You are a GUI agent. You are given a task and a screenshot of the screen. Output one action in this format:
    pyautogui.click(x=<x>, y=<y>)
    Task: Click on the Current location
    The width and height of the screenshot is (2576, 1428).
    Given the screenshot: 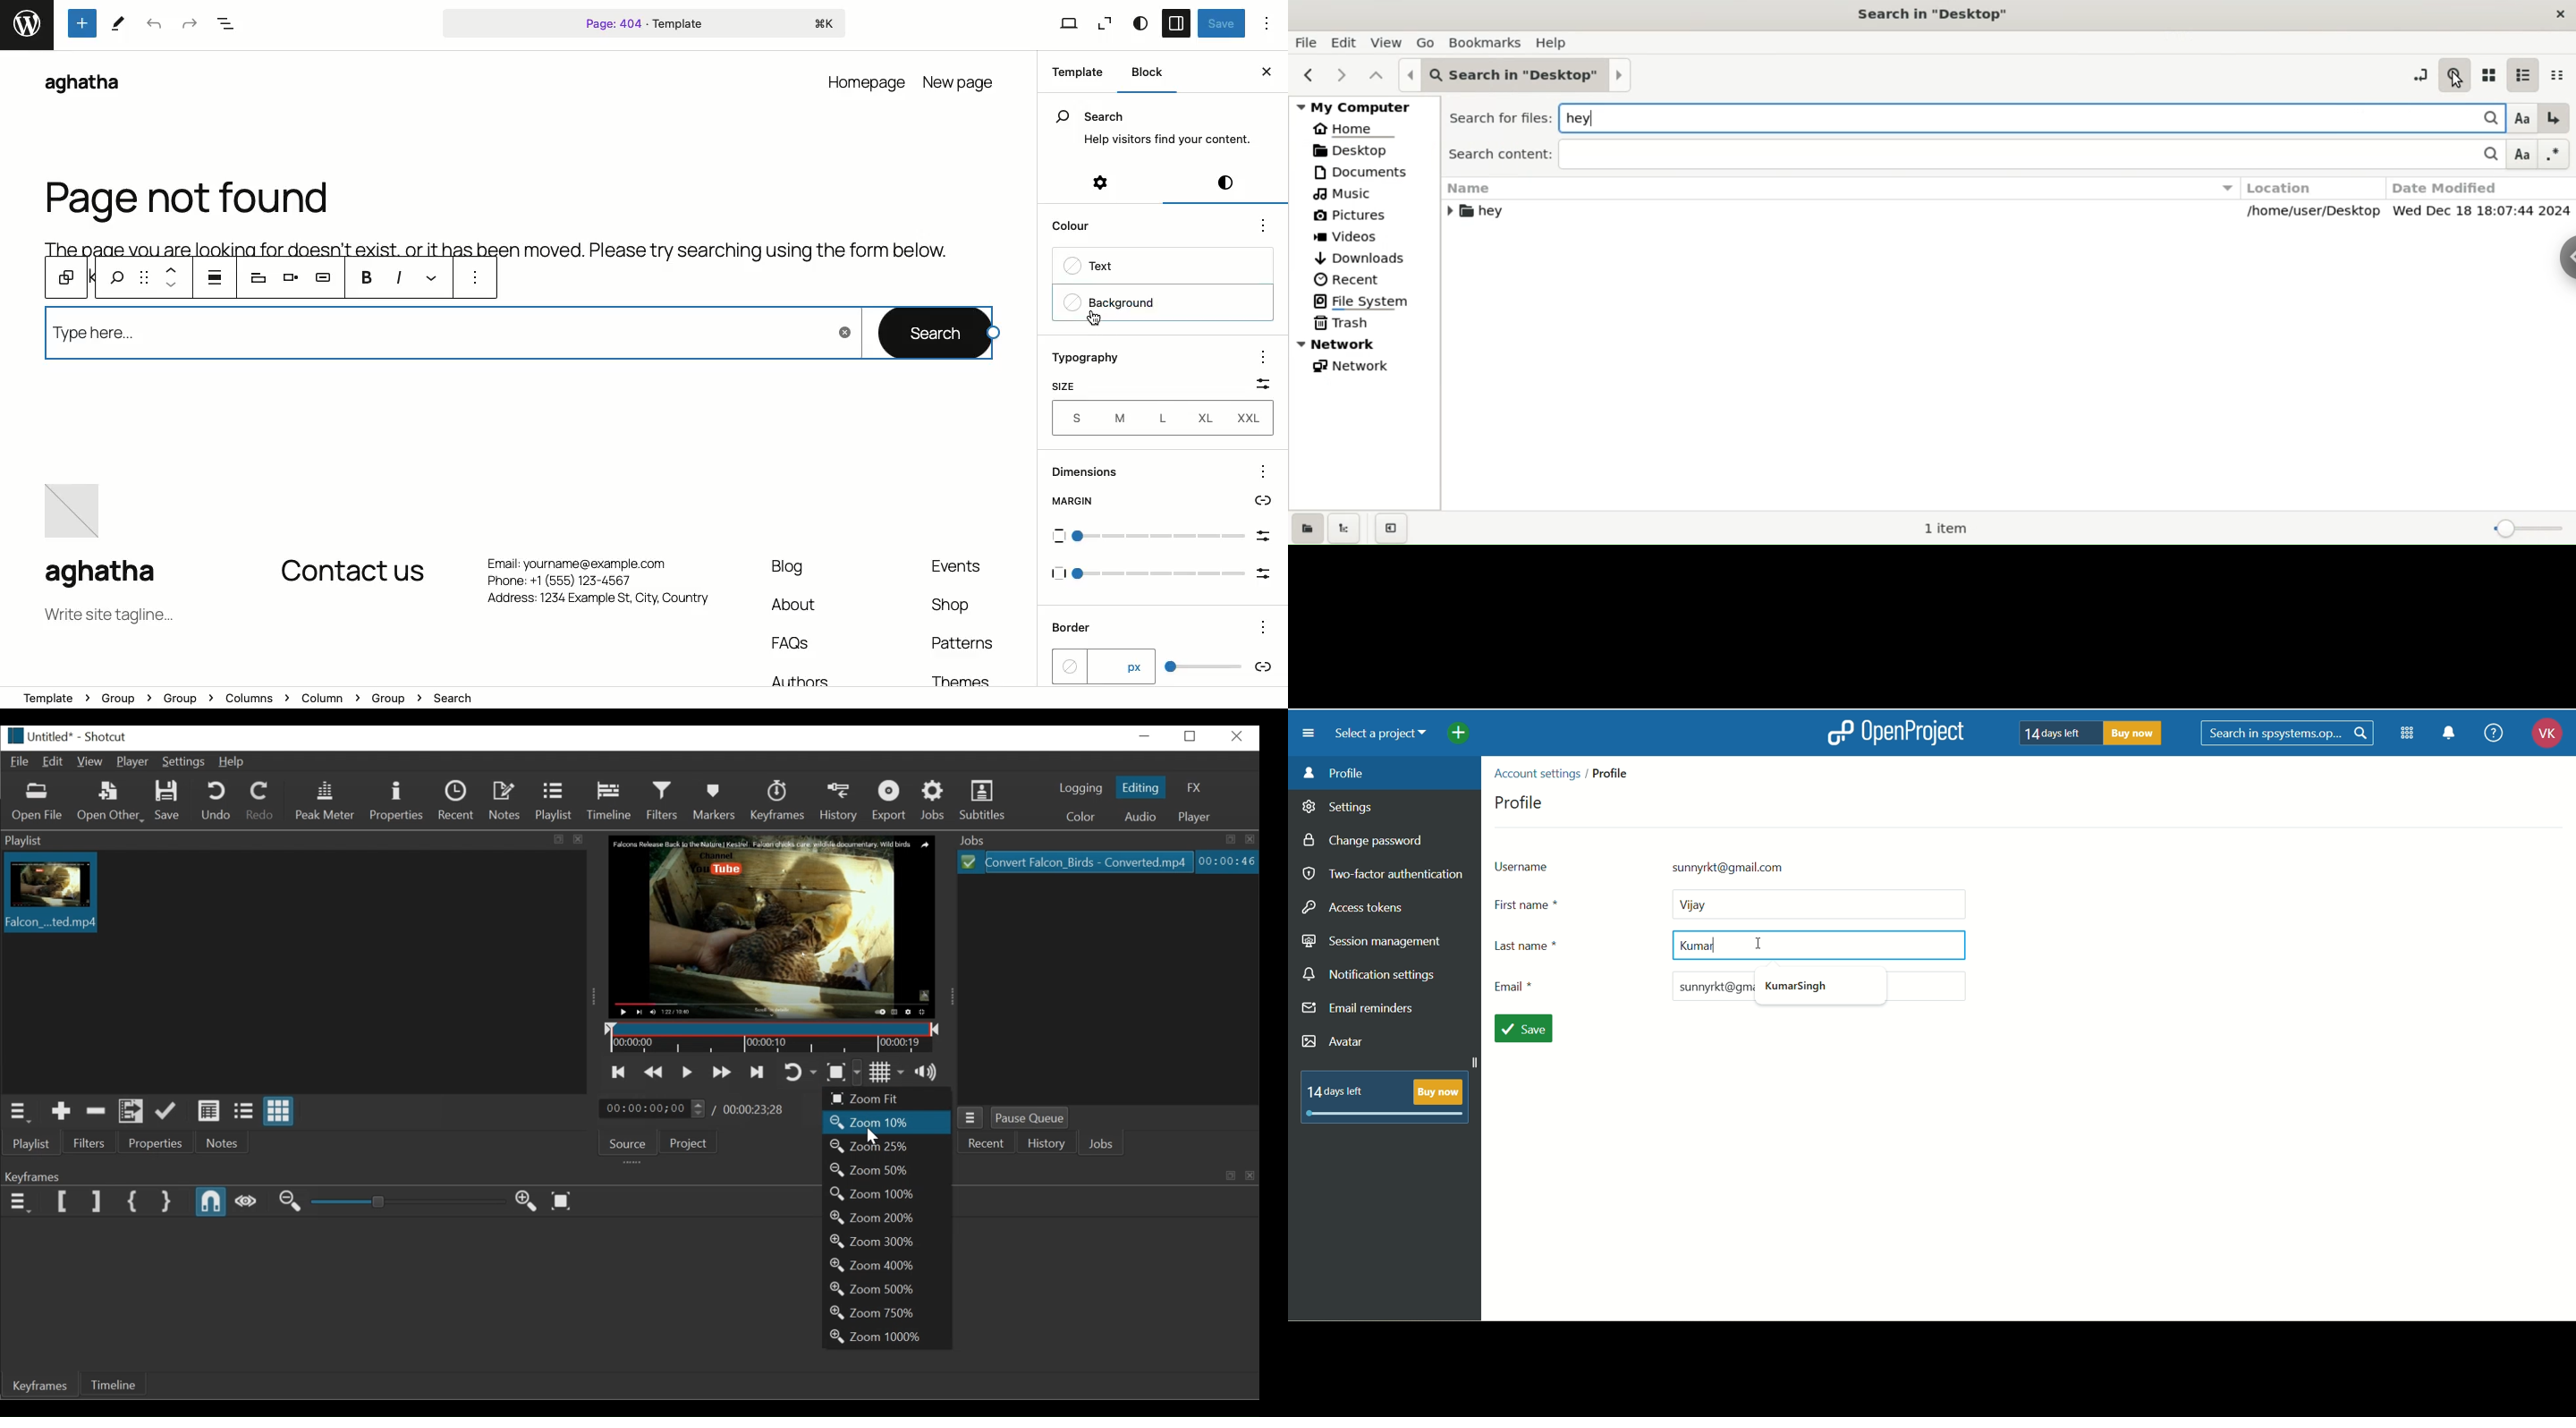 What is the action you would take?
    pyautogui.click(x=652, y=1108)
    